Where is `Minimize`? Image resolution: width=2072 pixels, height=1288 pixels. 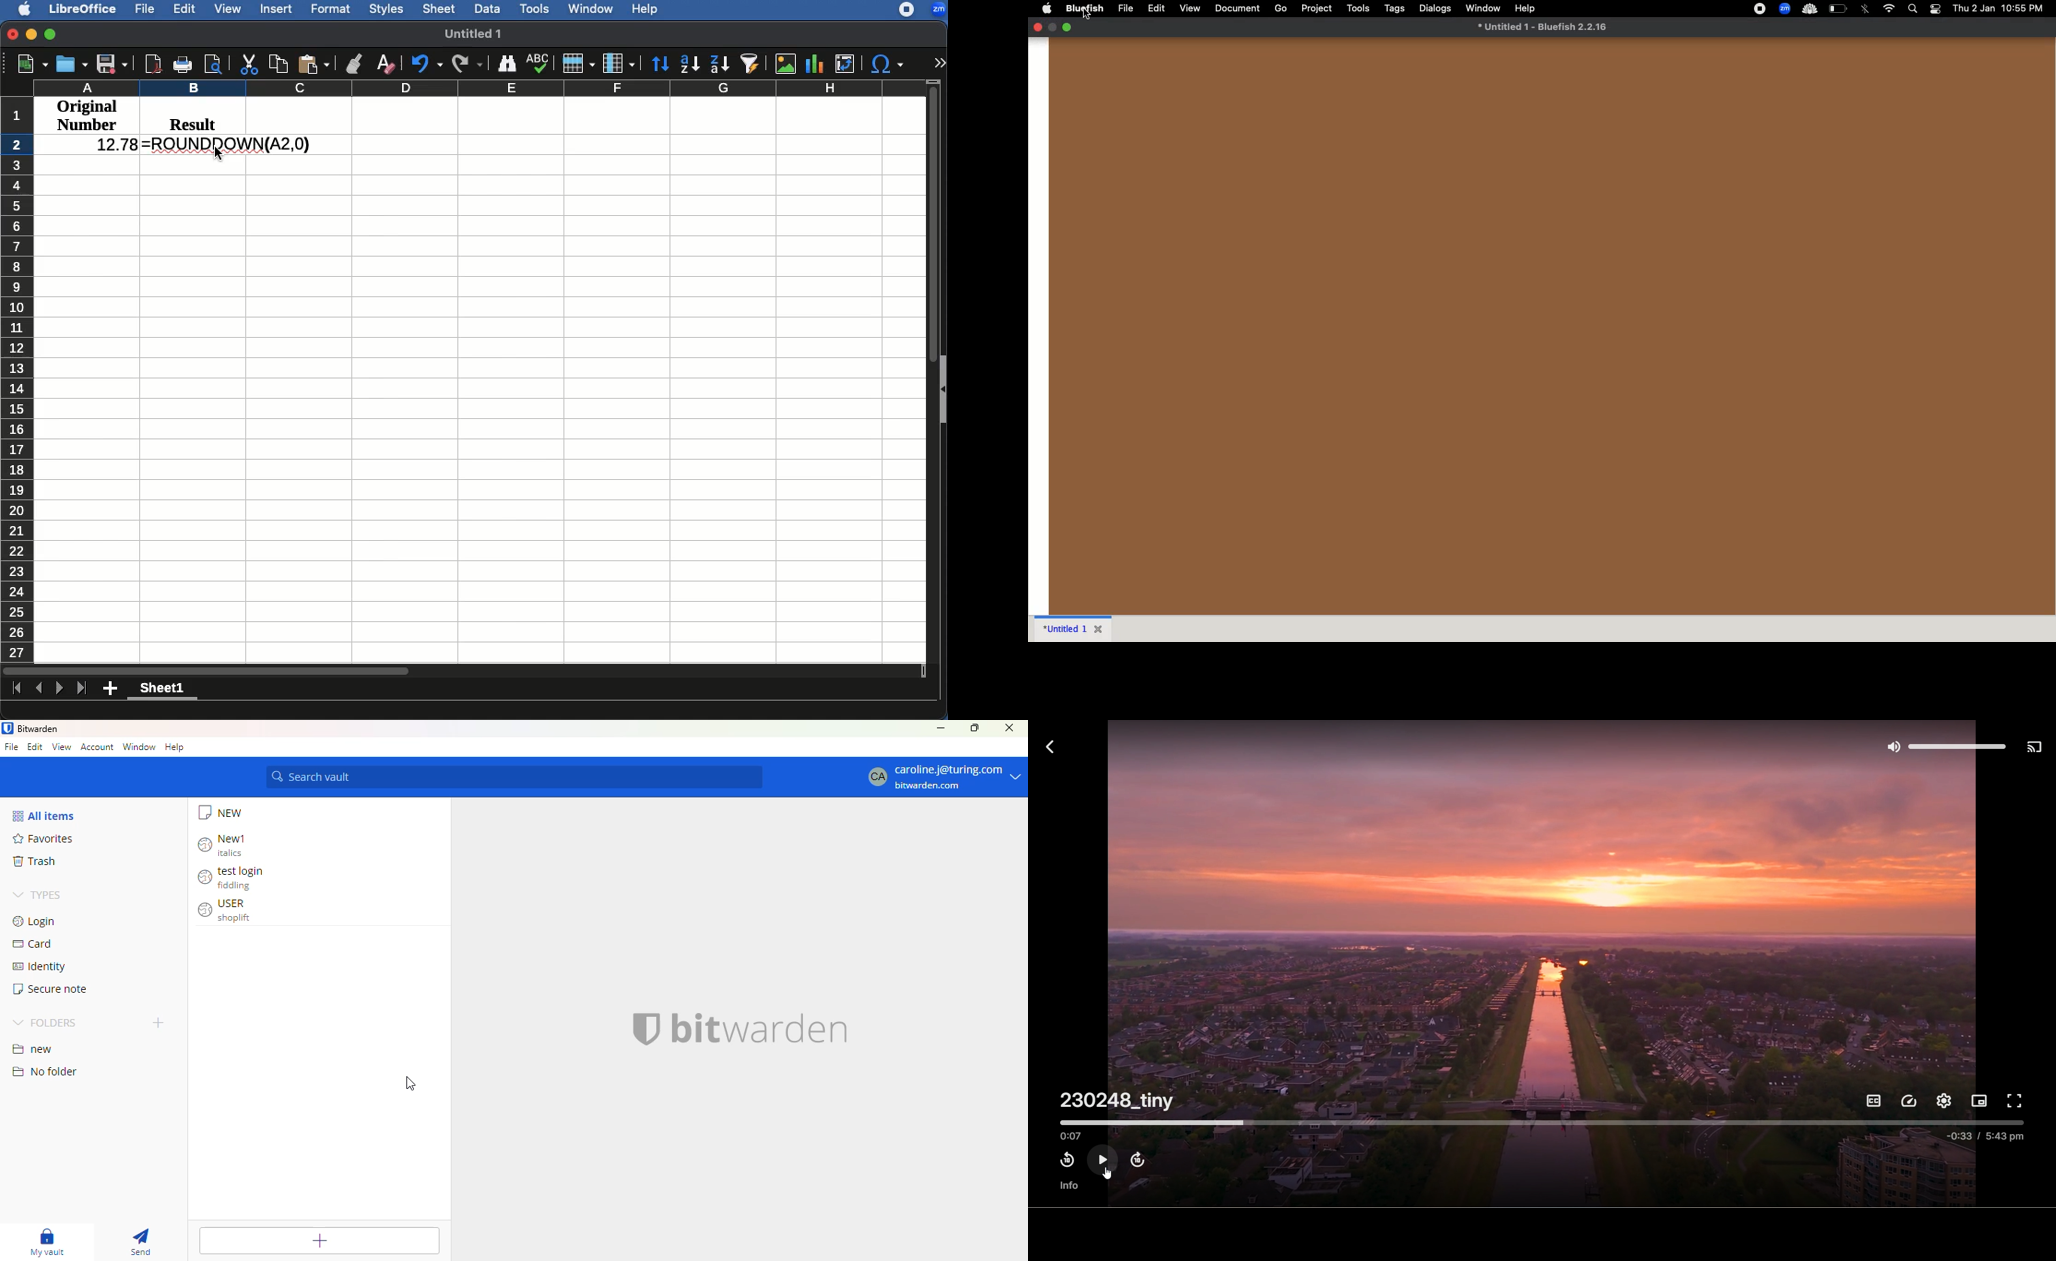
Minimize is located at coordinates (32, 36).